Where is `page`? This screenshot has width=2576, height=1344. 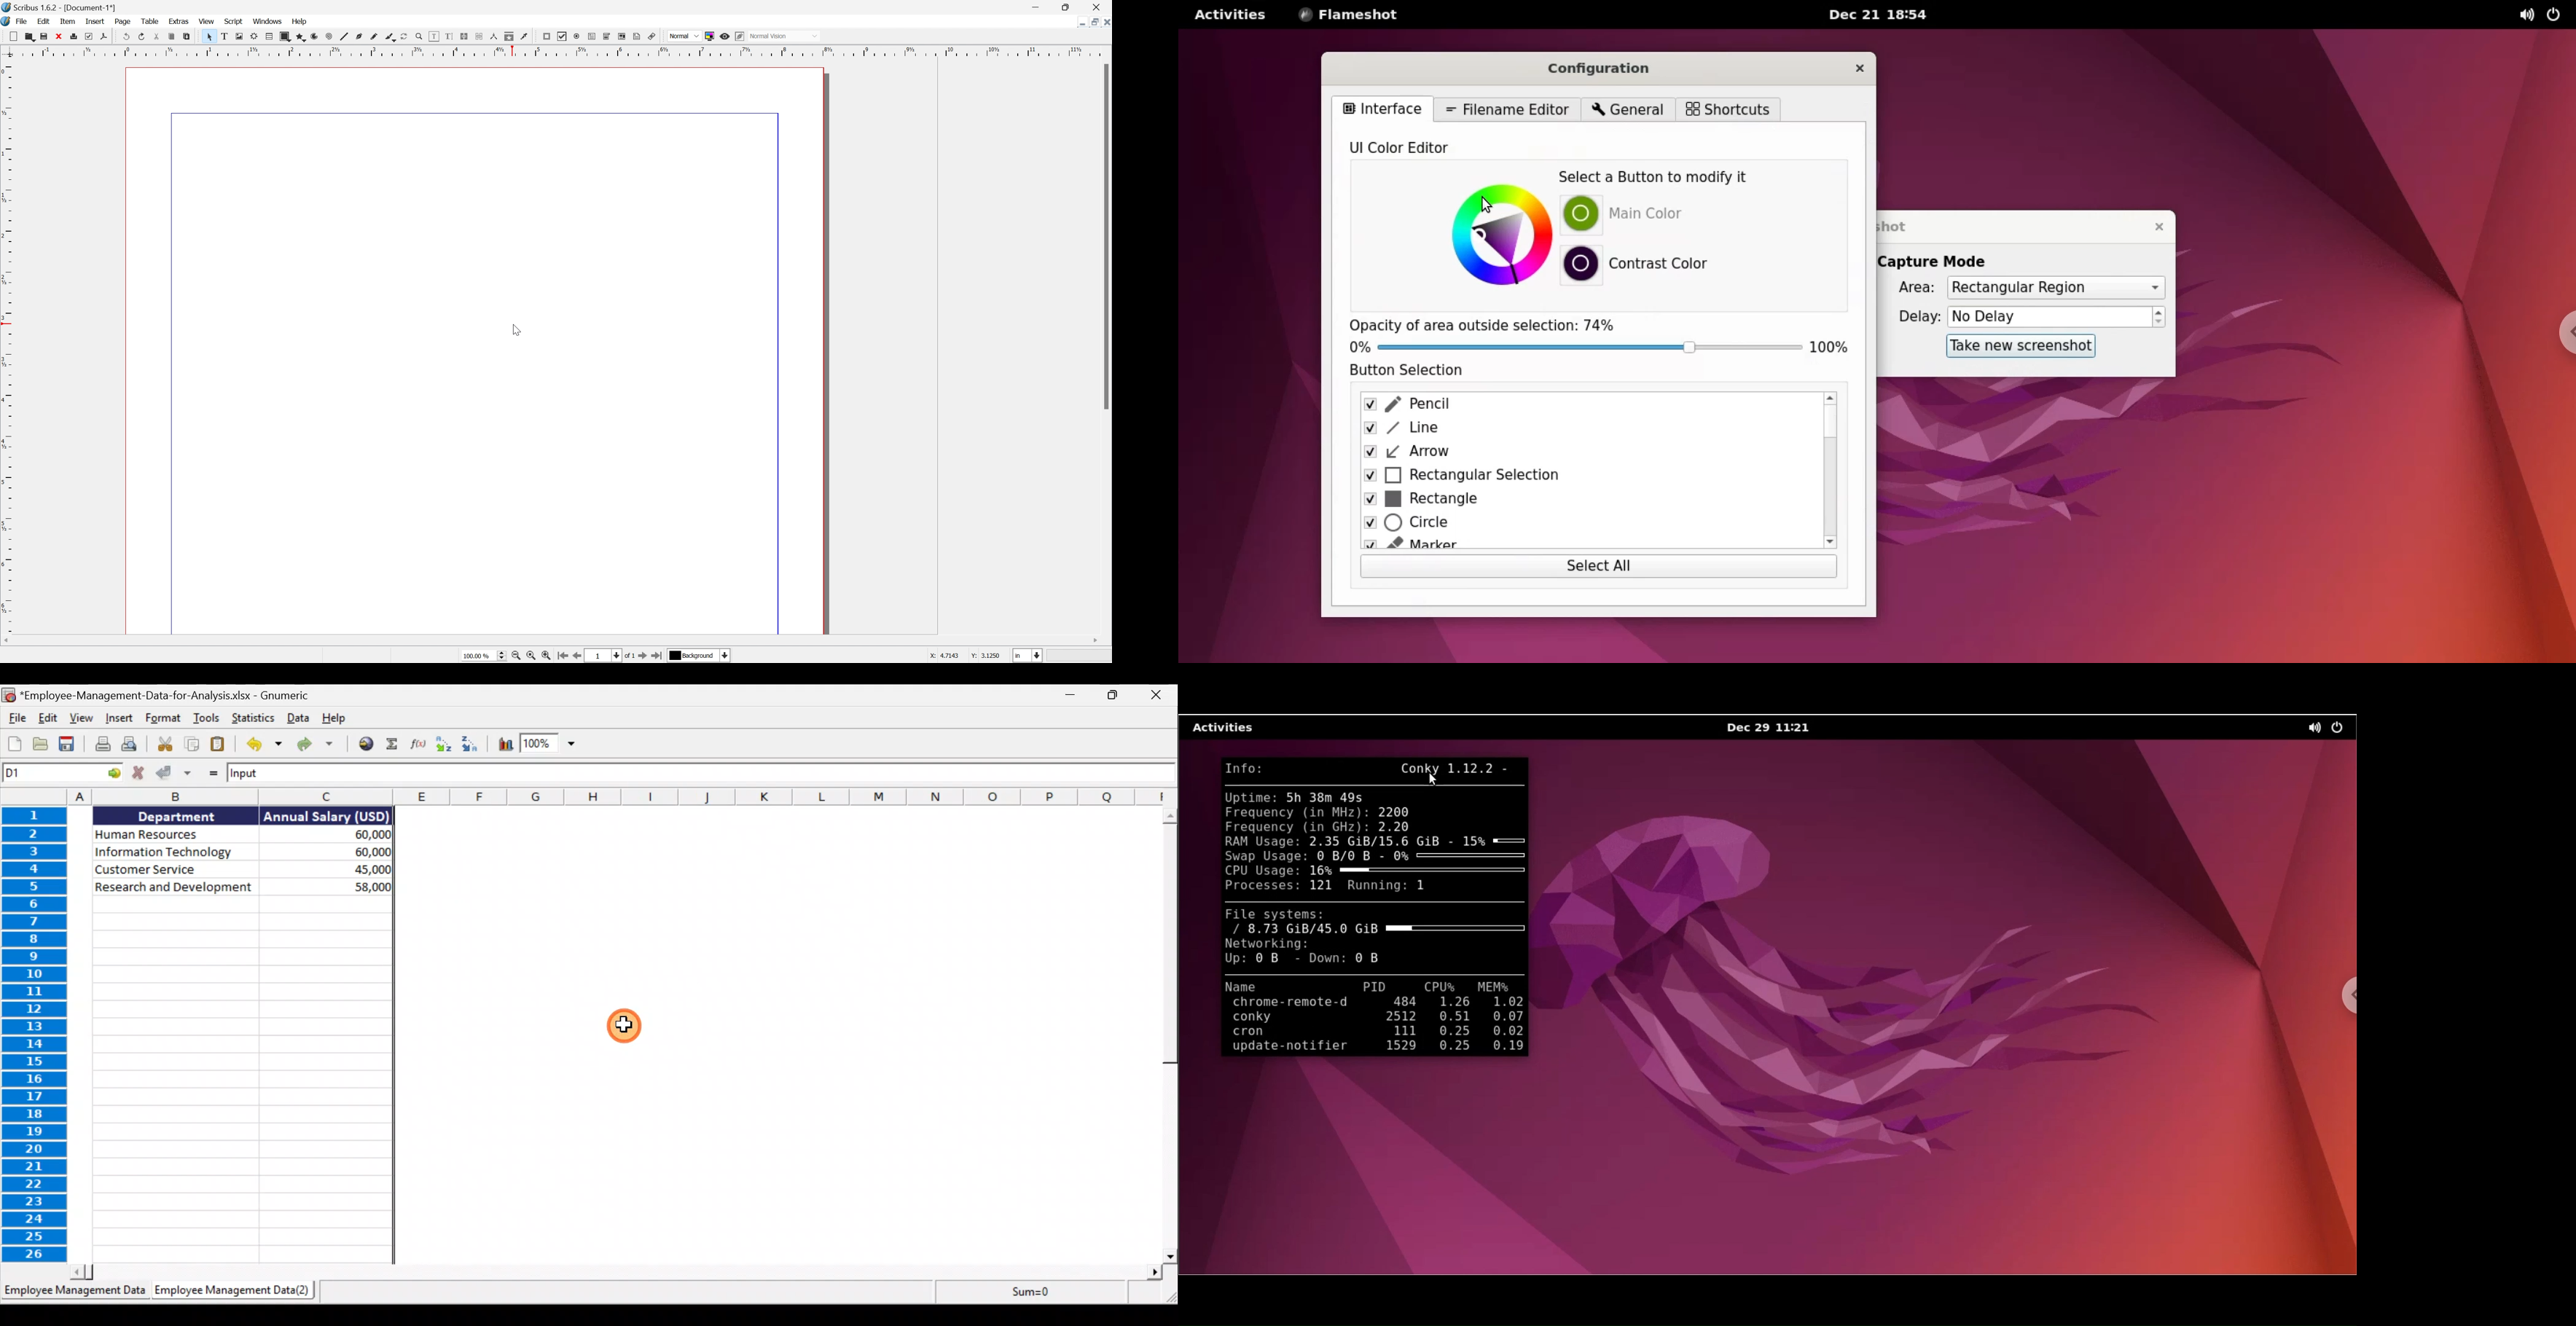 page is located at coordinates (123, 22).